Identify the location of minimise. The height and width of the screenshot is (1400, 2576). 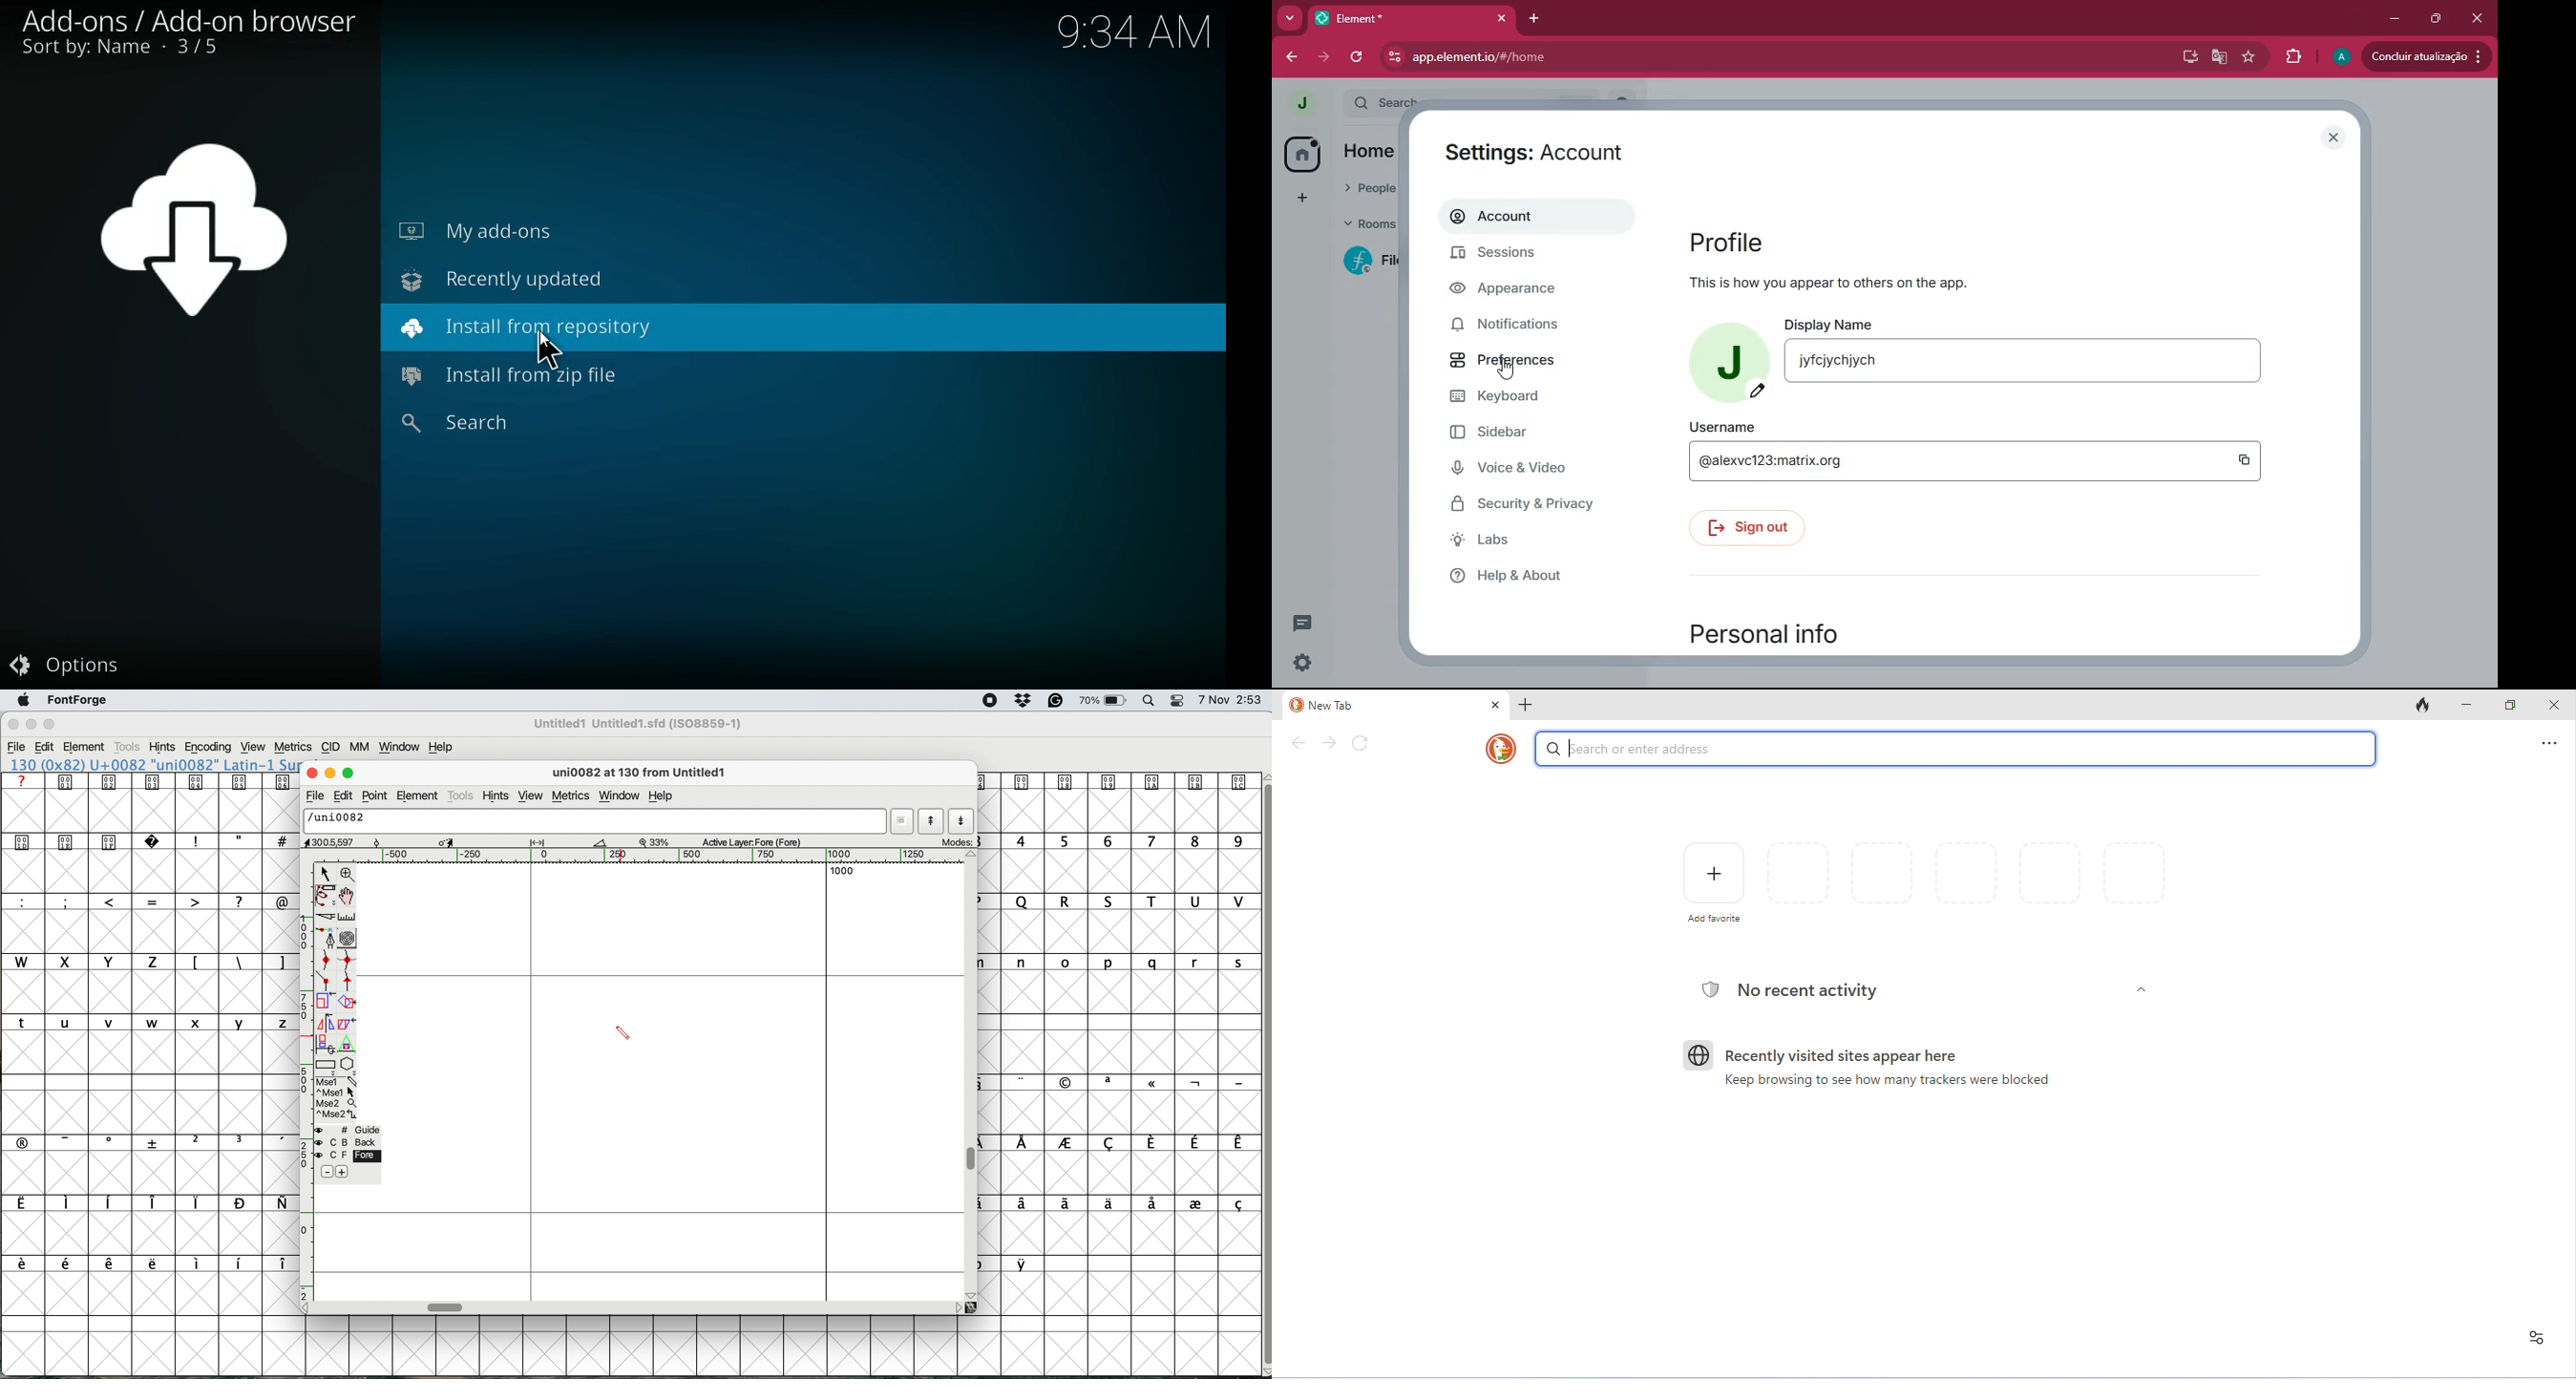
(28, 726).